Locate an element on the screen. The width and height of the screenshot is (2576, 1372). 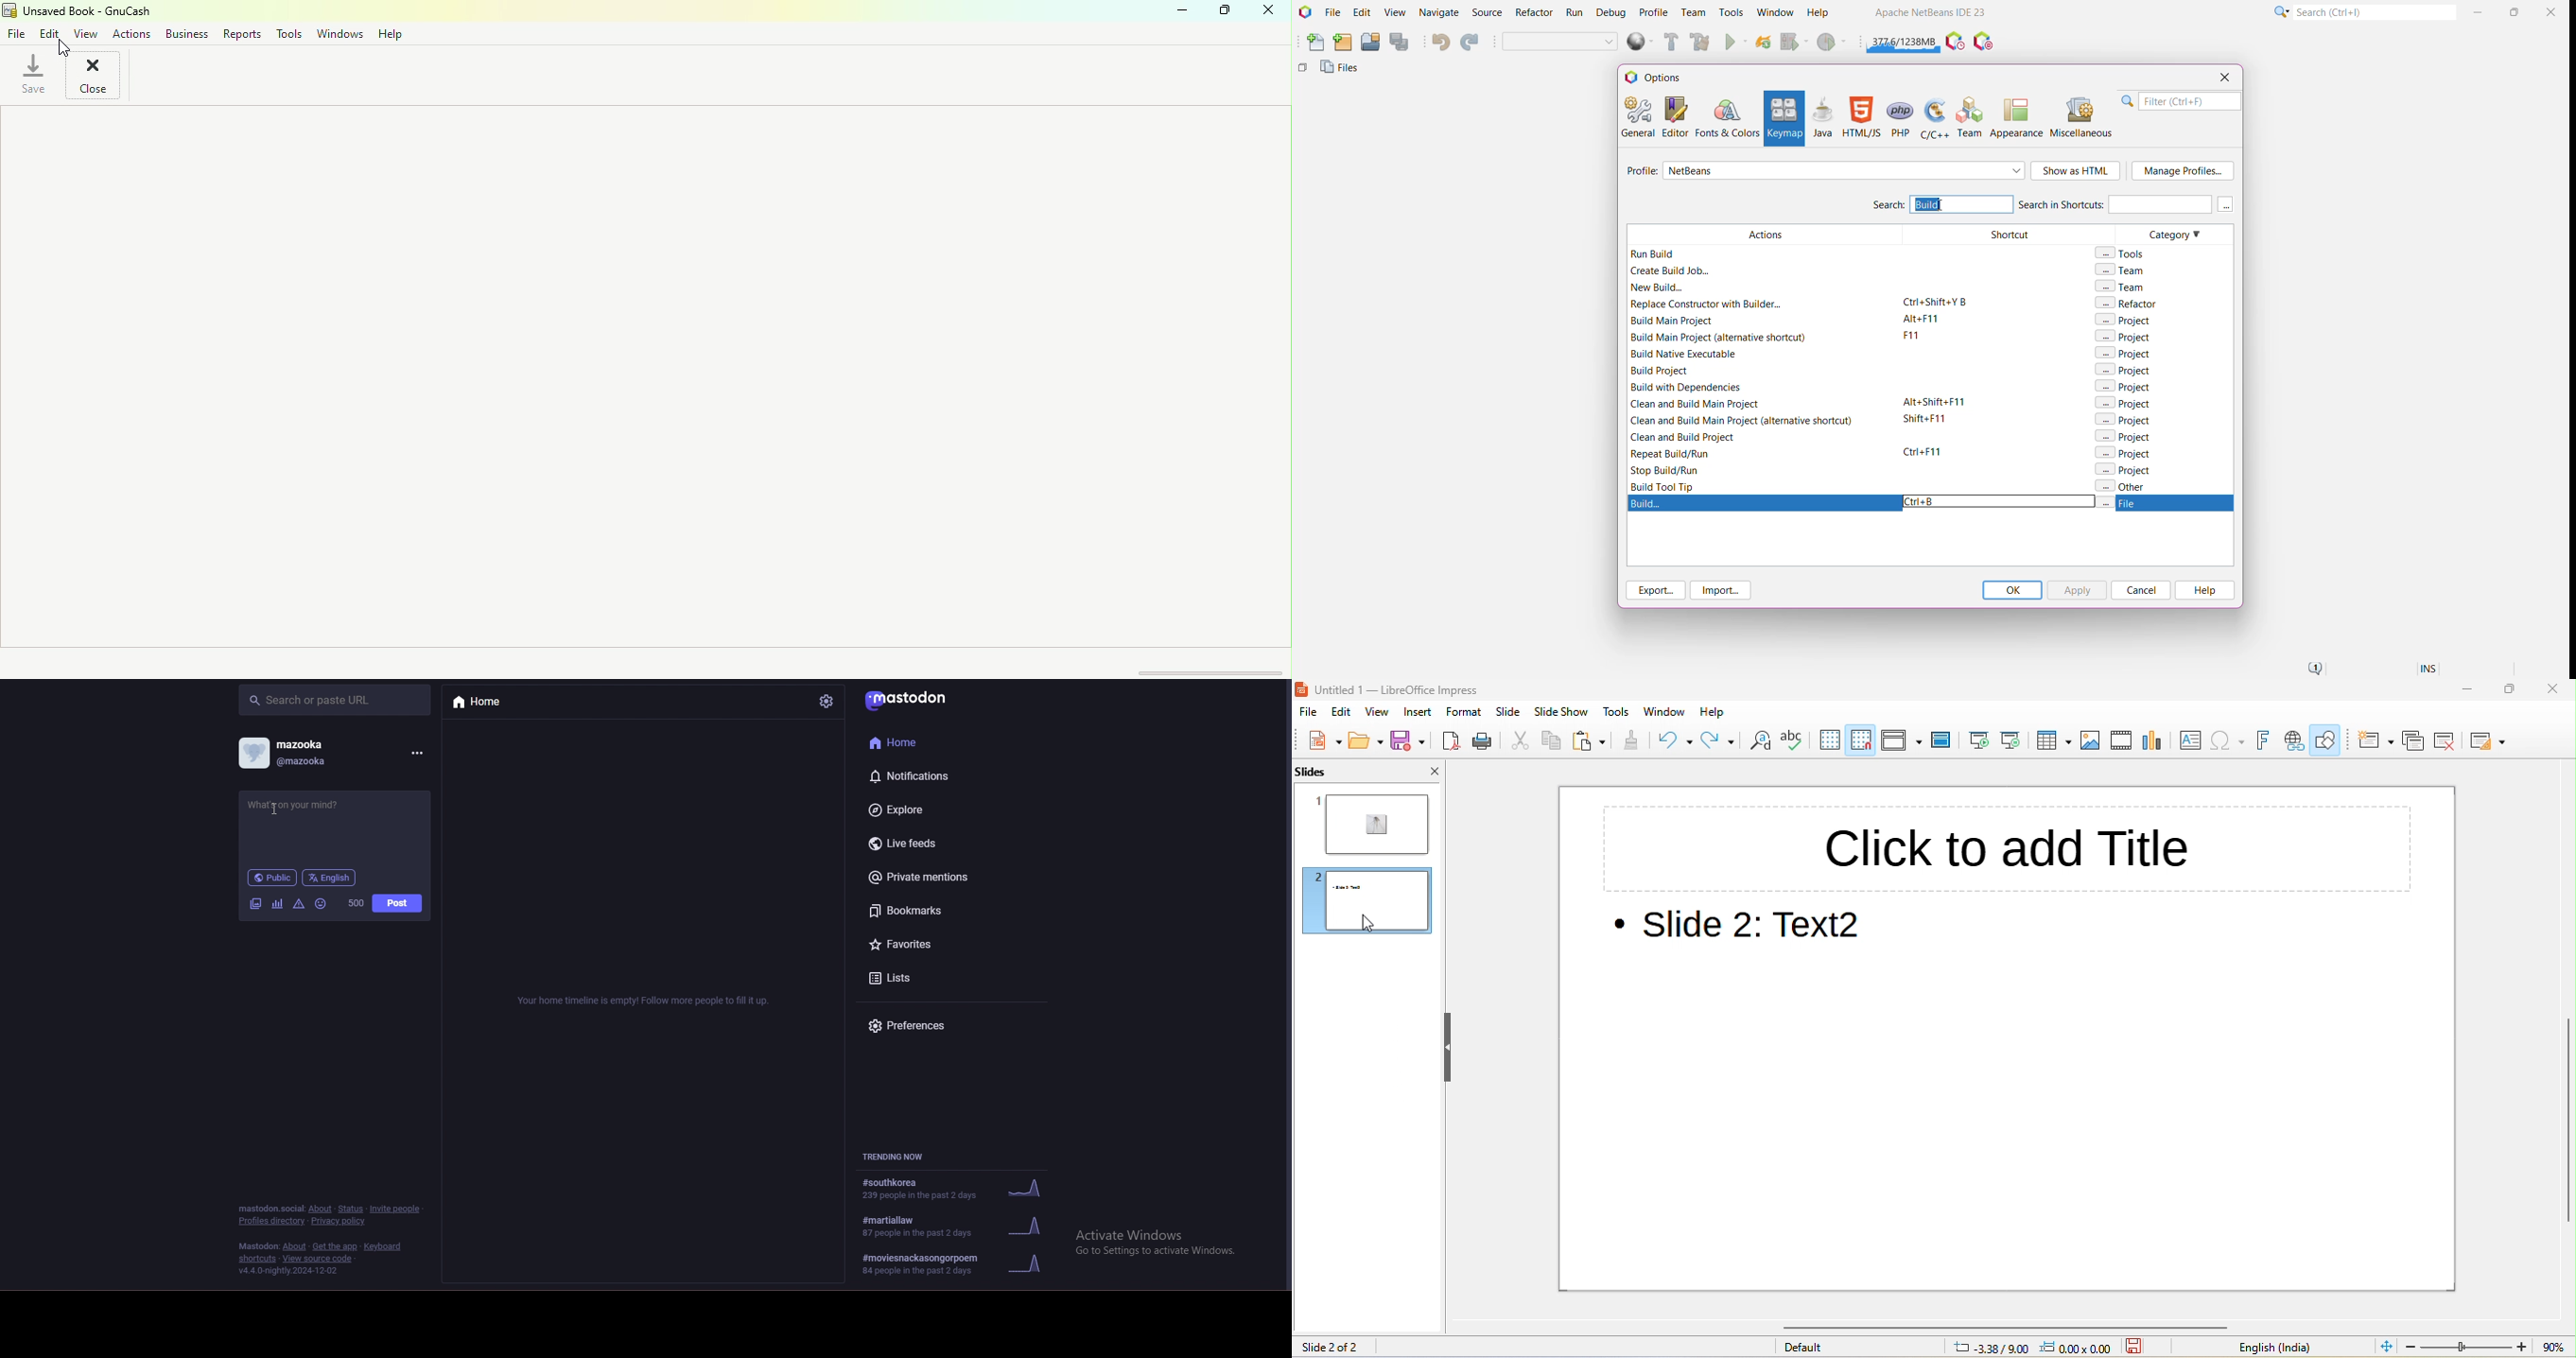
zoom is located at coordinates (2489, 1347).